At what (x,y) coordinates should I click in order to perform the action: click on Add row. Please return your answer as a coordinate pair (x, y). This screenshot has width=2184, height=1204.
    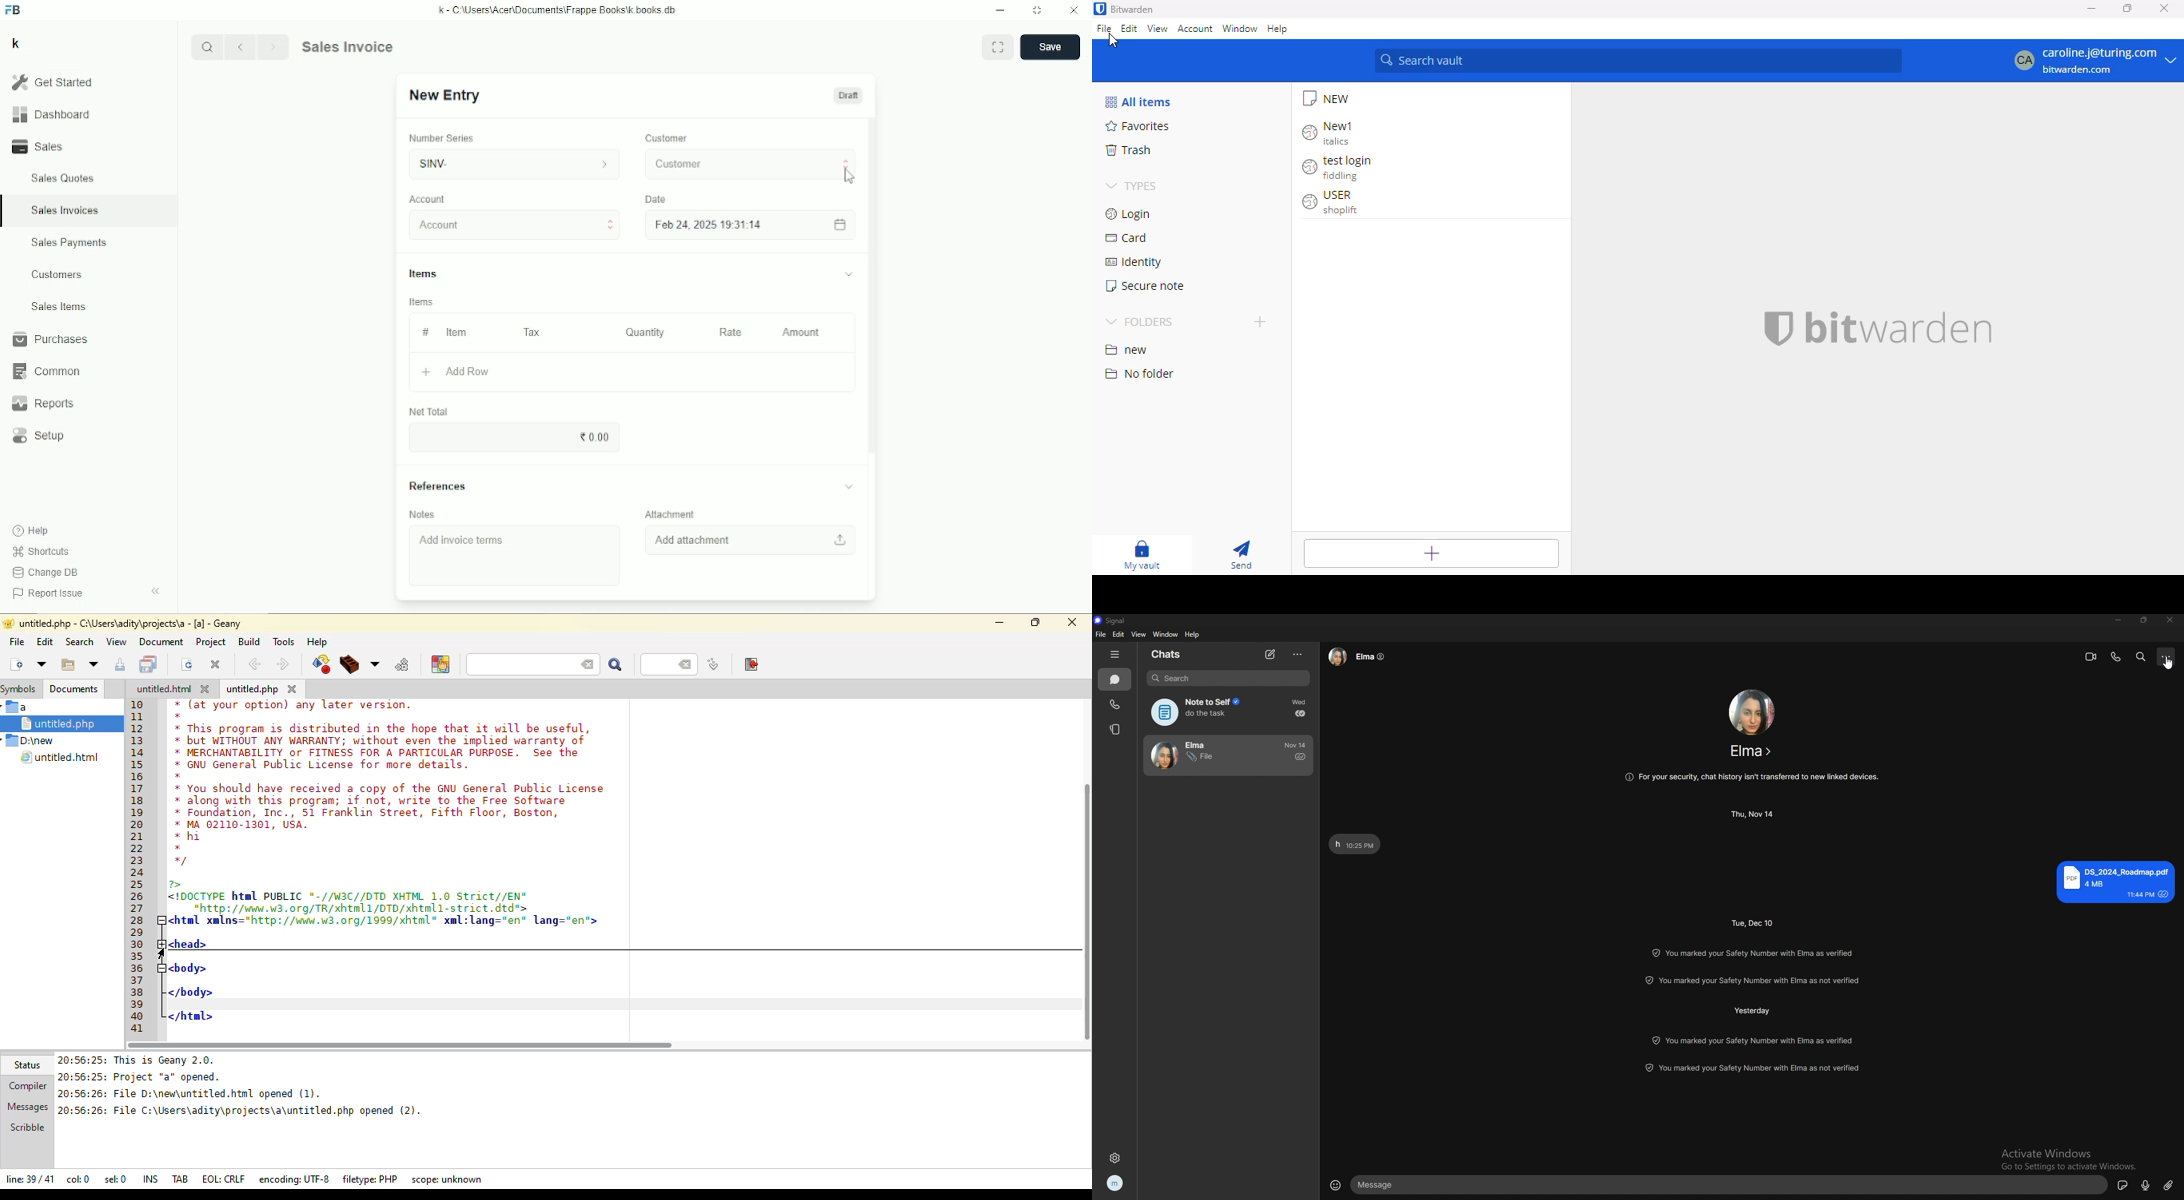
    Looking at the image, I should click on (455, 373).